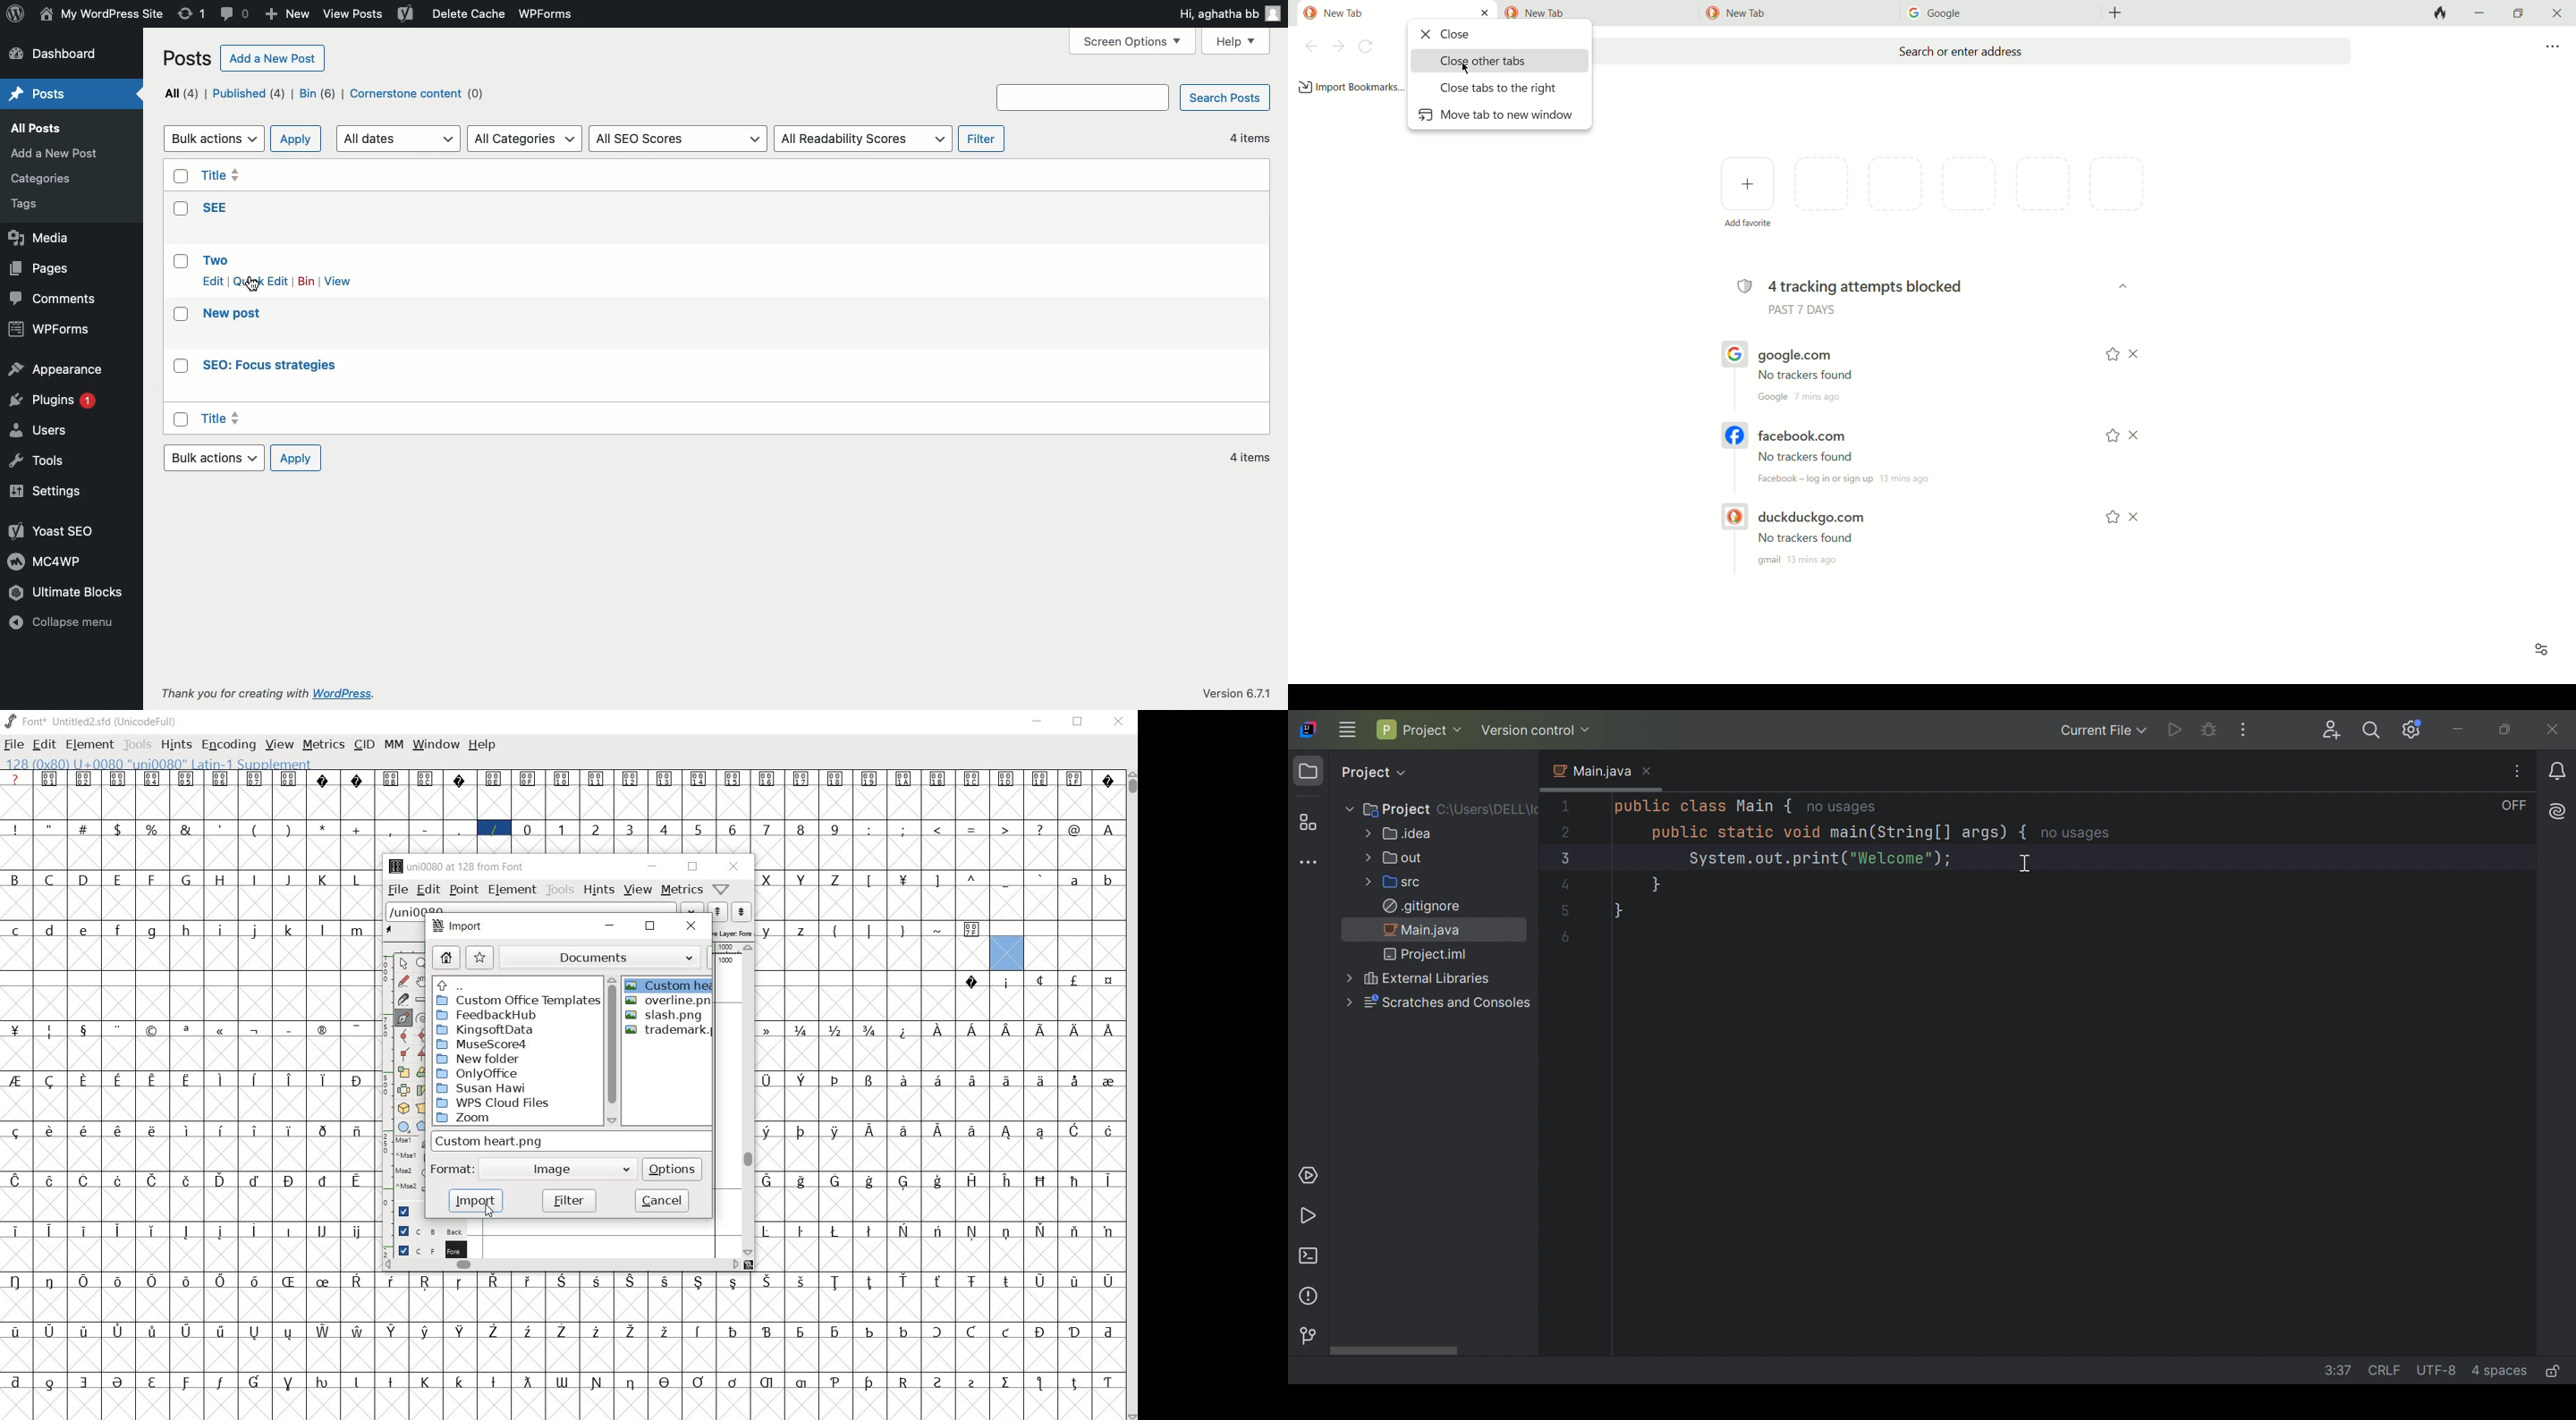  What do you see at coordinates (49, 930) in the screenshot?
I see `glyph` at bounding box center [49, 930].